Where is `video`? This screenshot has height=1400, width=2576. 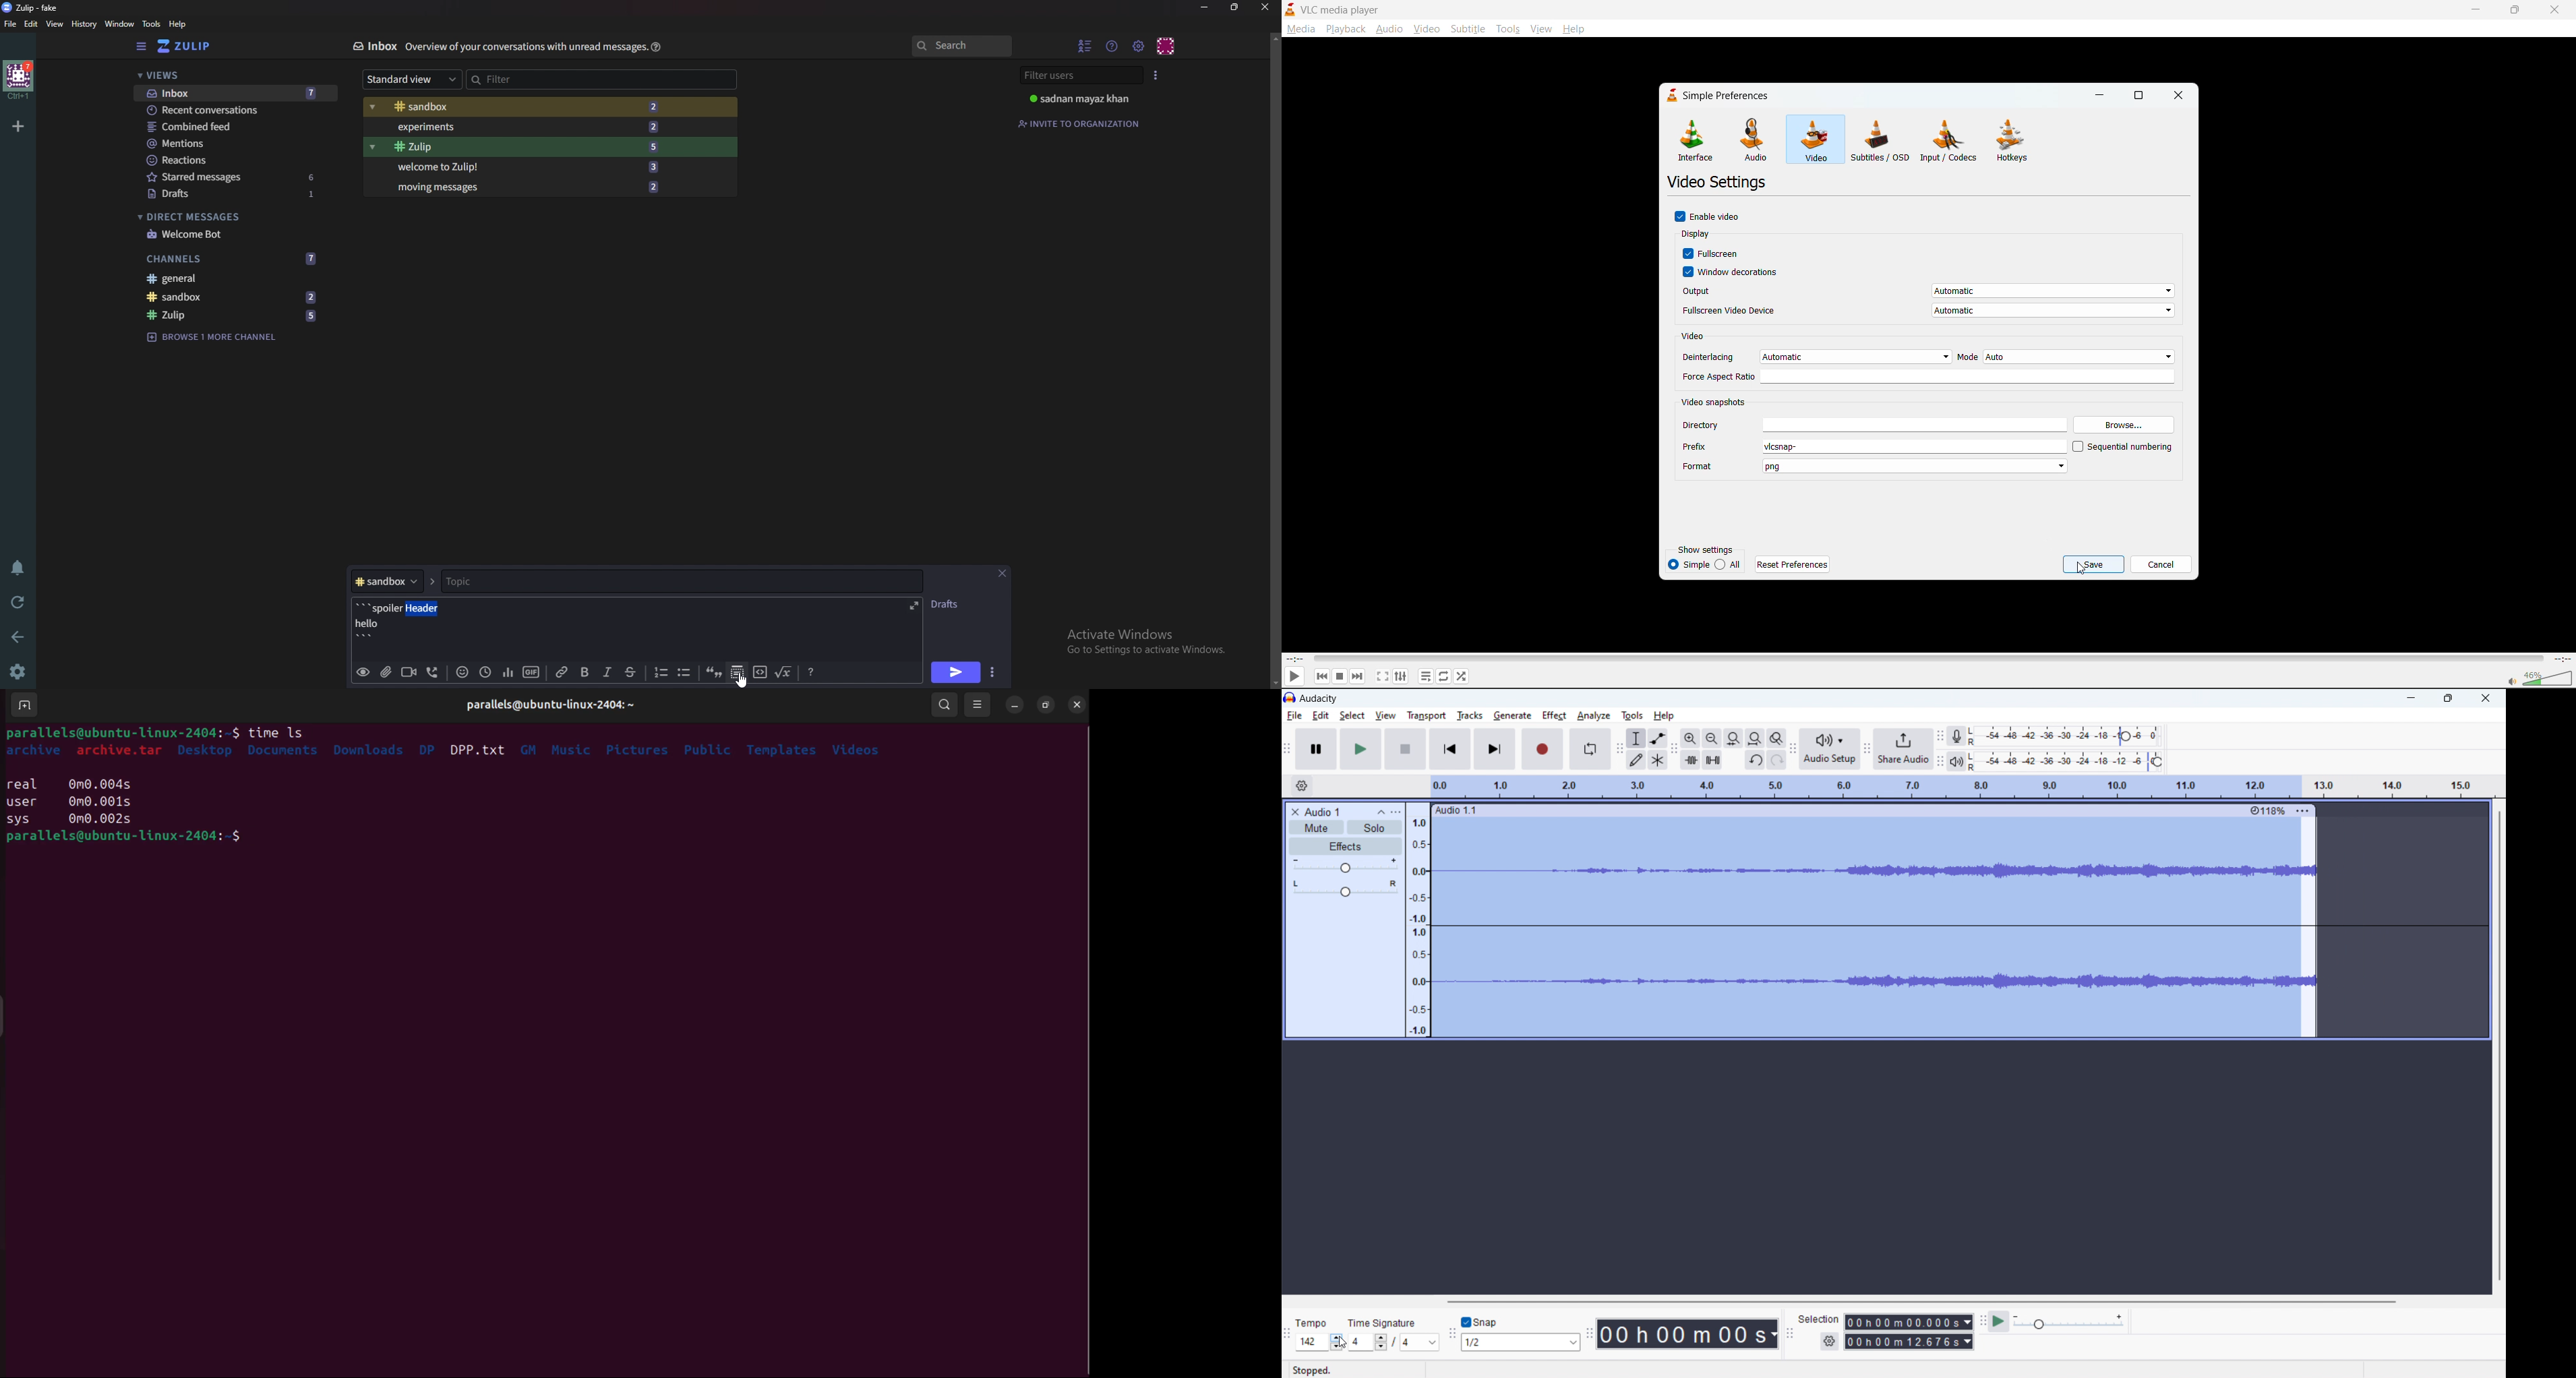 video is located at coordinates (1815, 142).